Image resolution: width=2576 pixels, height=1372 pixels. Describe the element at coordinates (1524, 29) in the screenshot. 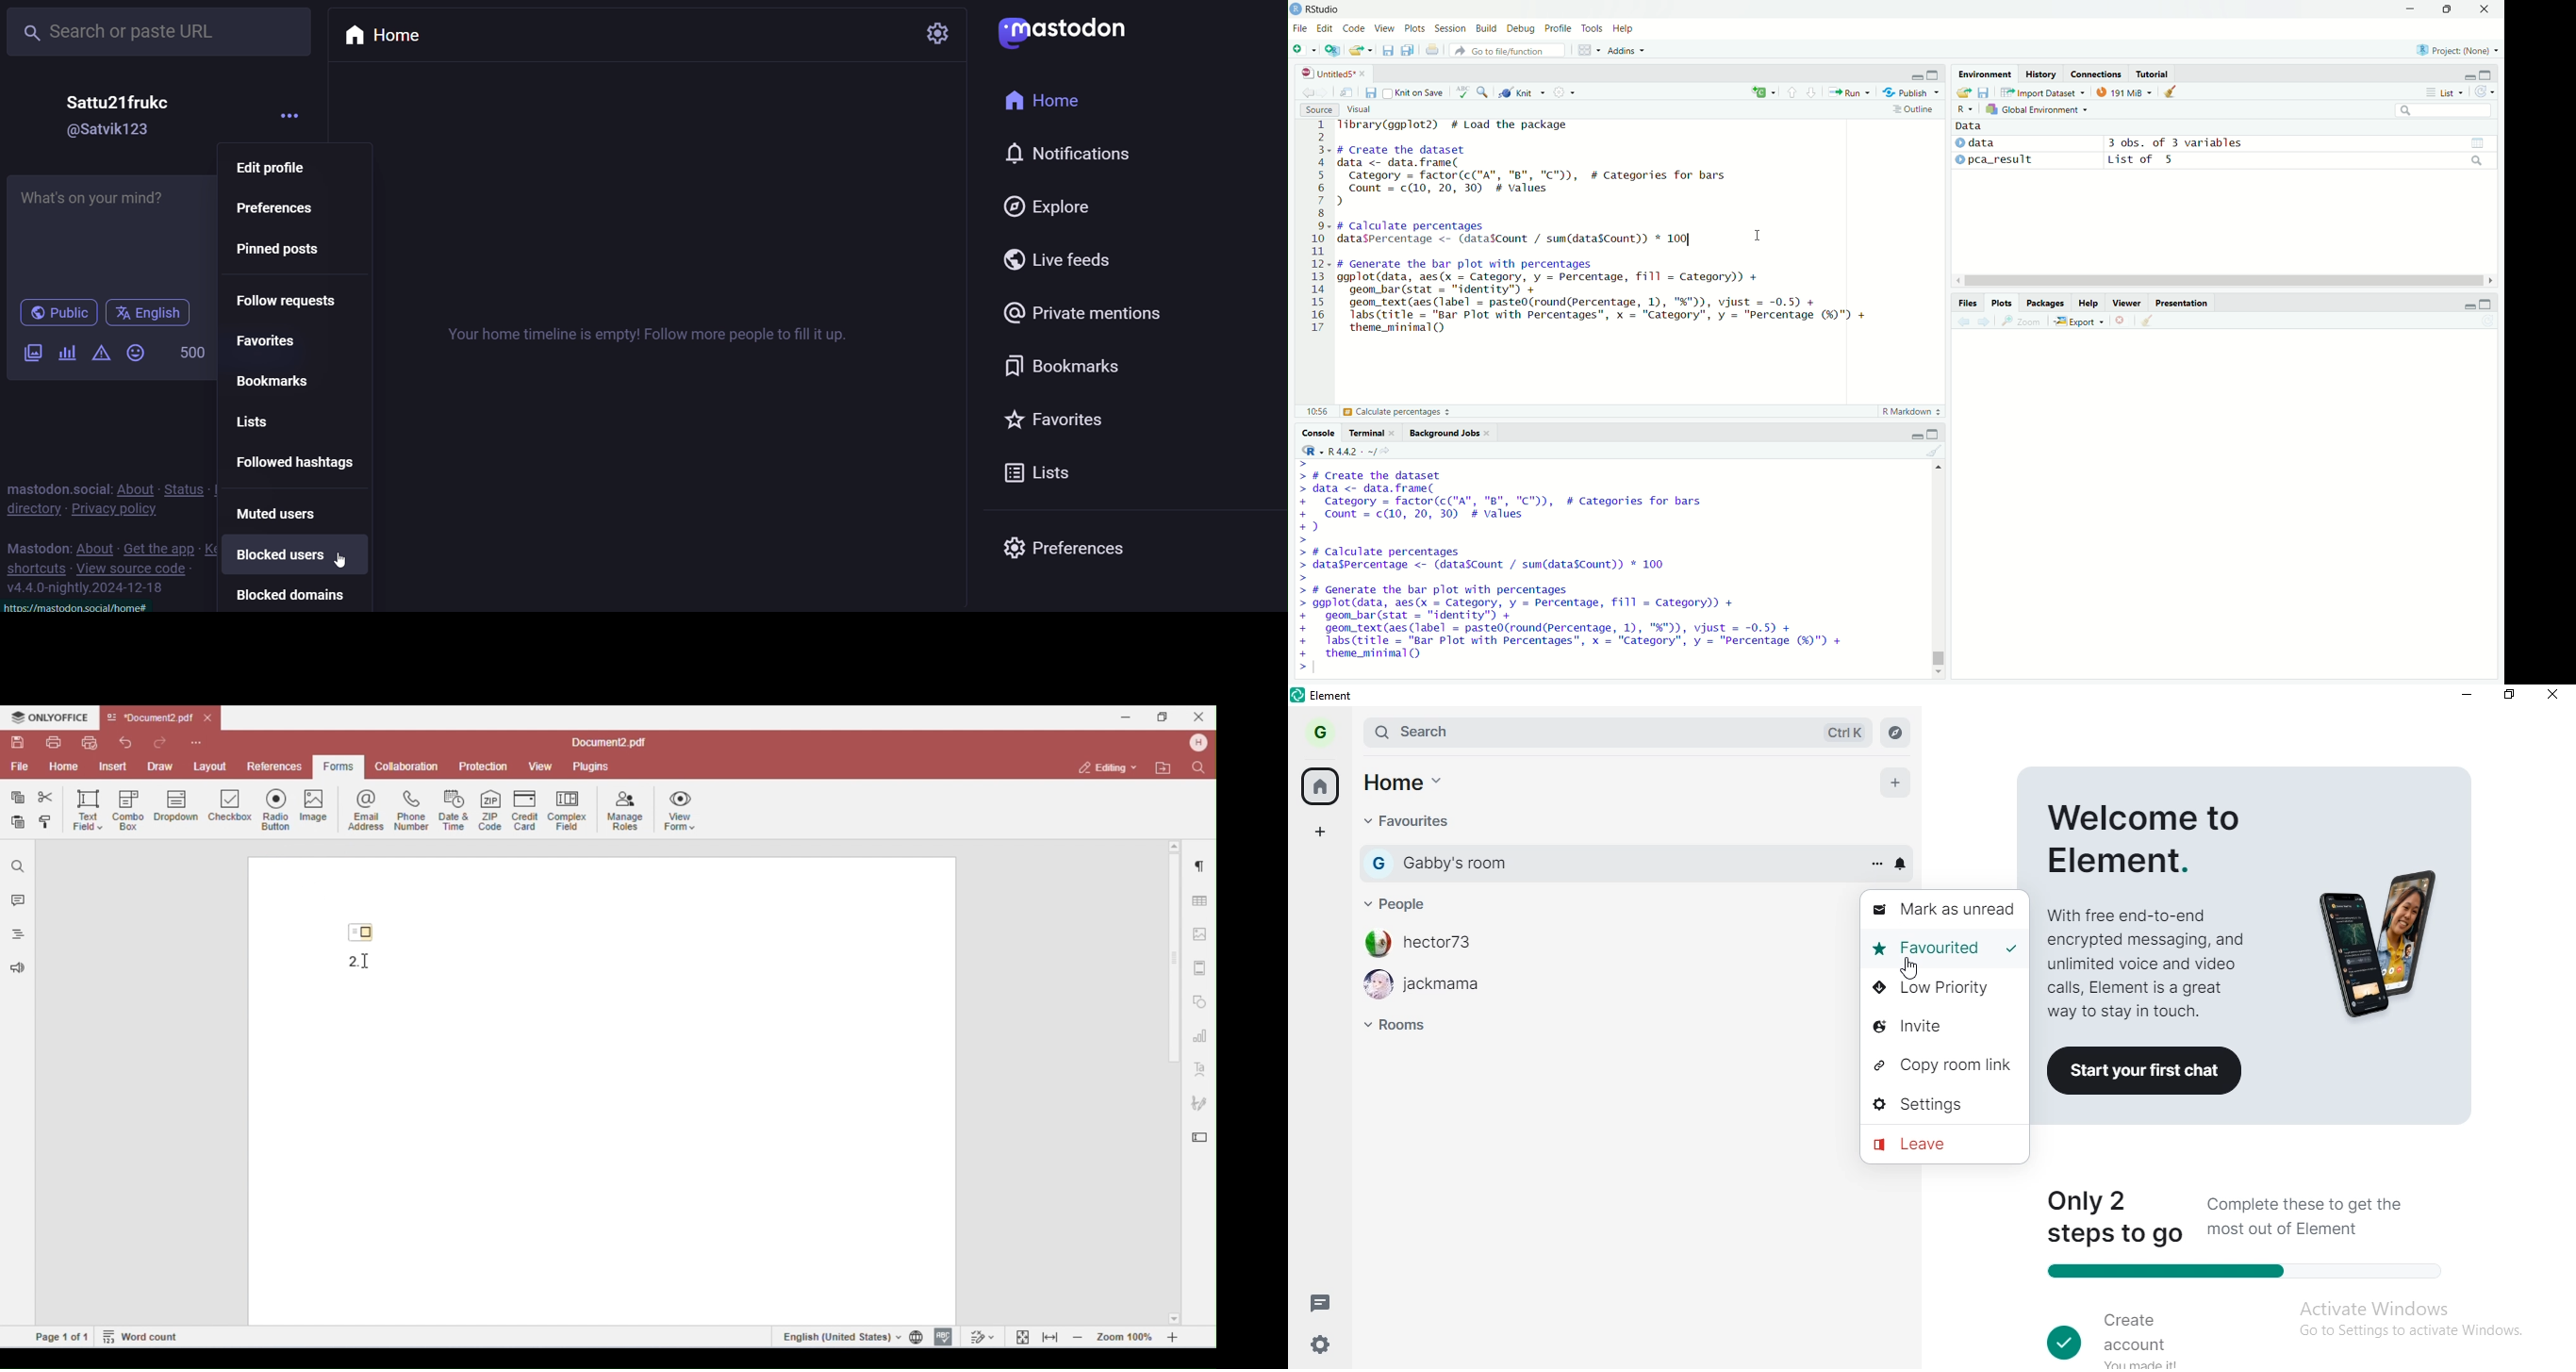

I see `Debug` at that location.